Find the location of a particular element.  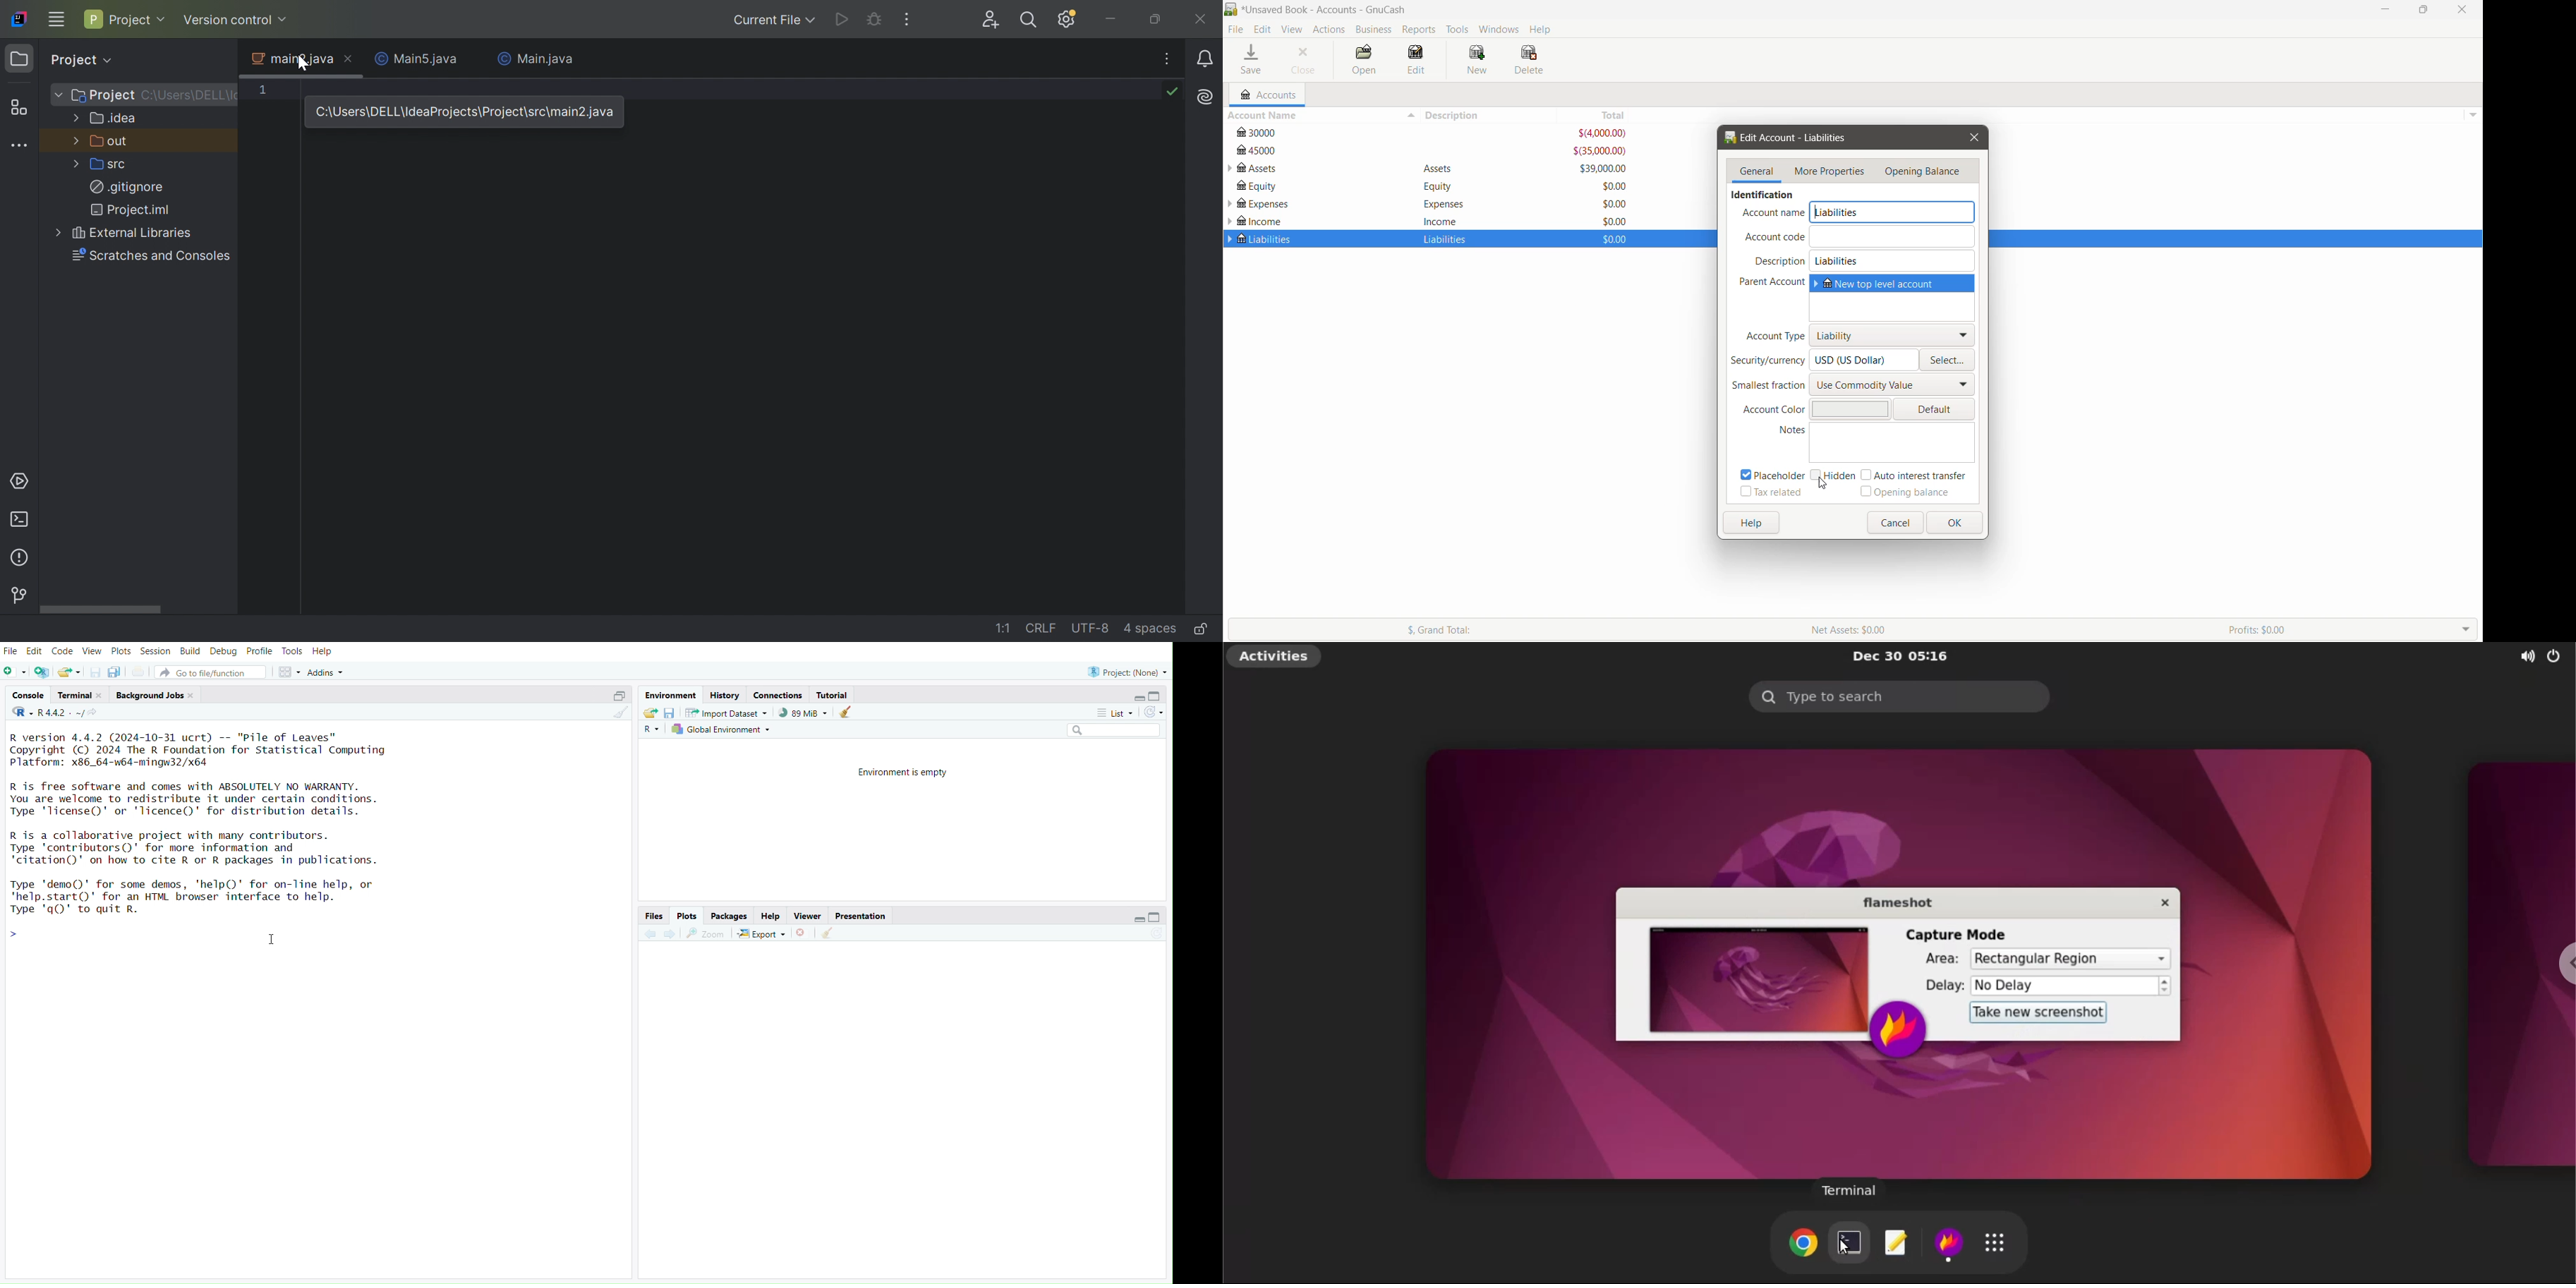

Export is located at coordinates (766, 933).